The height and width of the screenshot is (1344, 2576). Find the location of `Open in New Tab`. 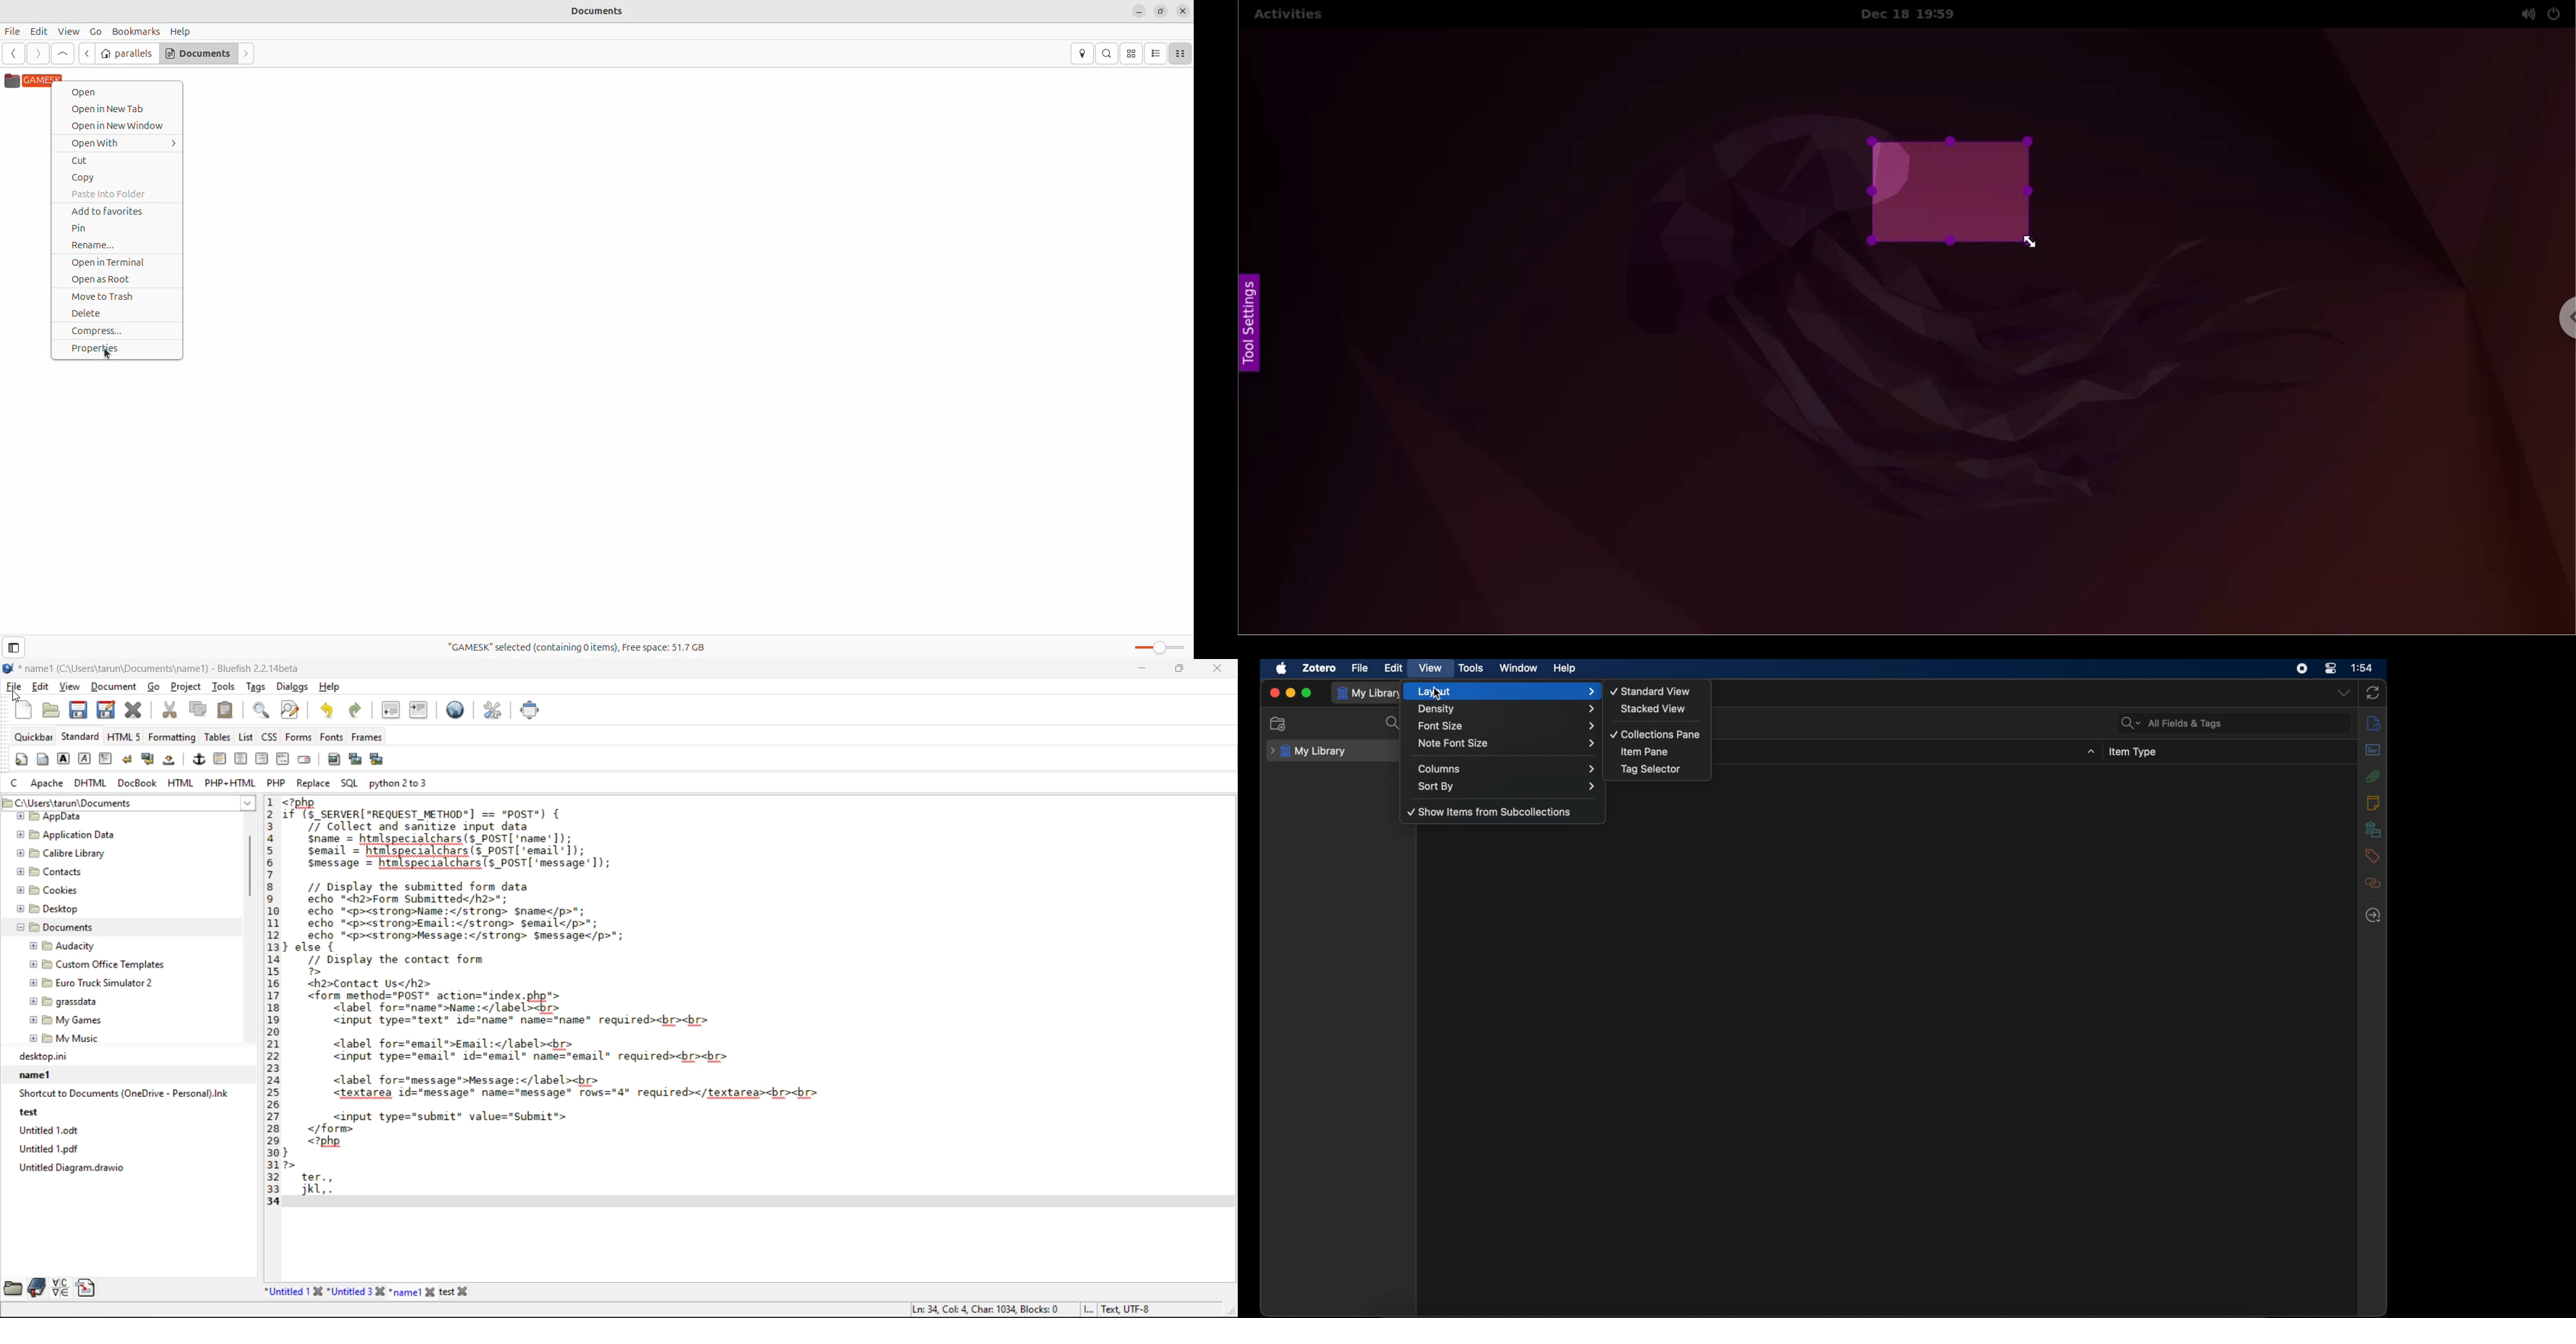

Open in New Tab is located at coordinates (114, 109).